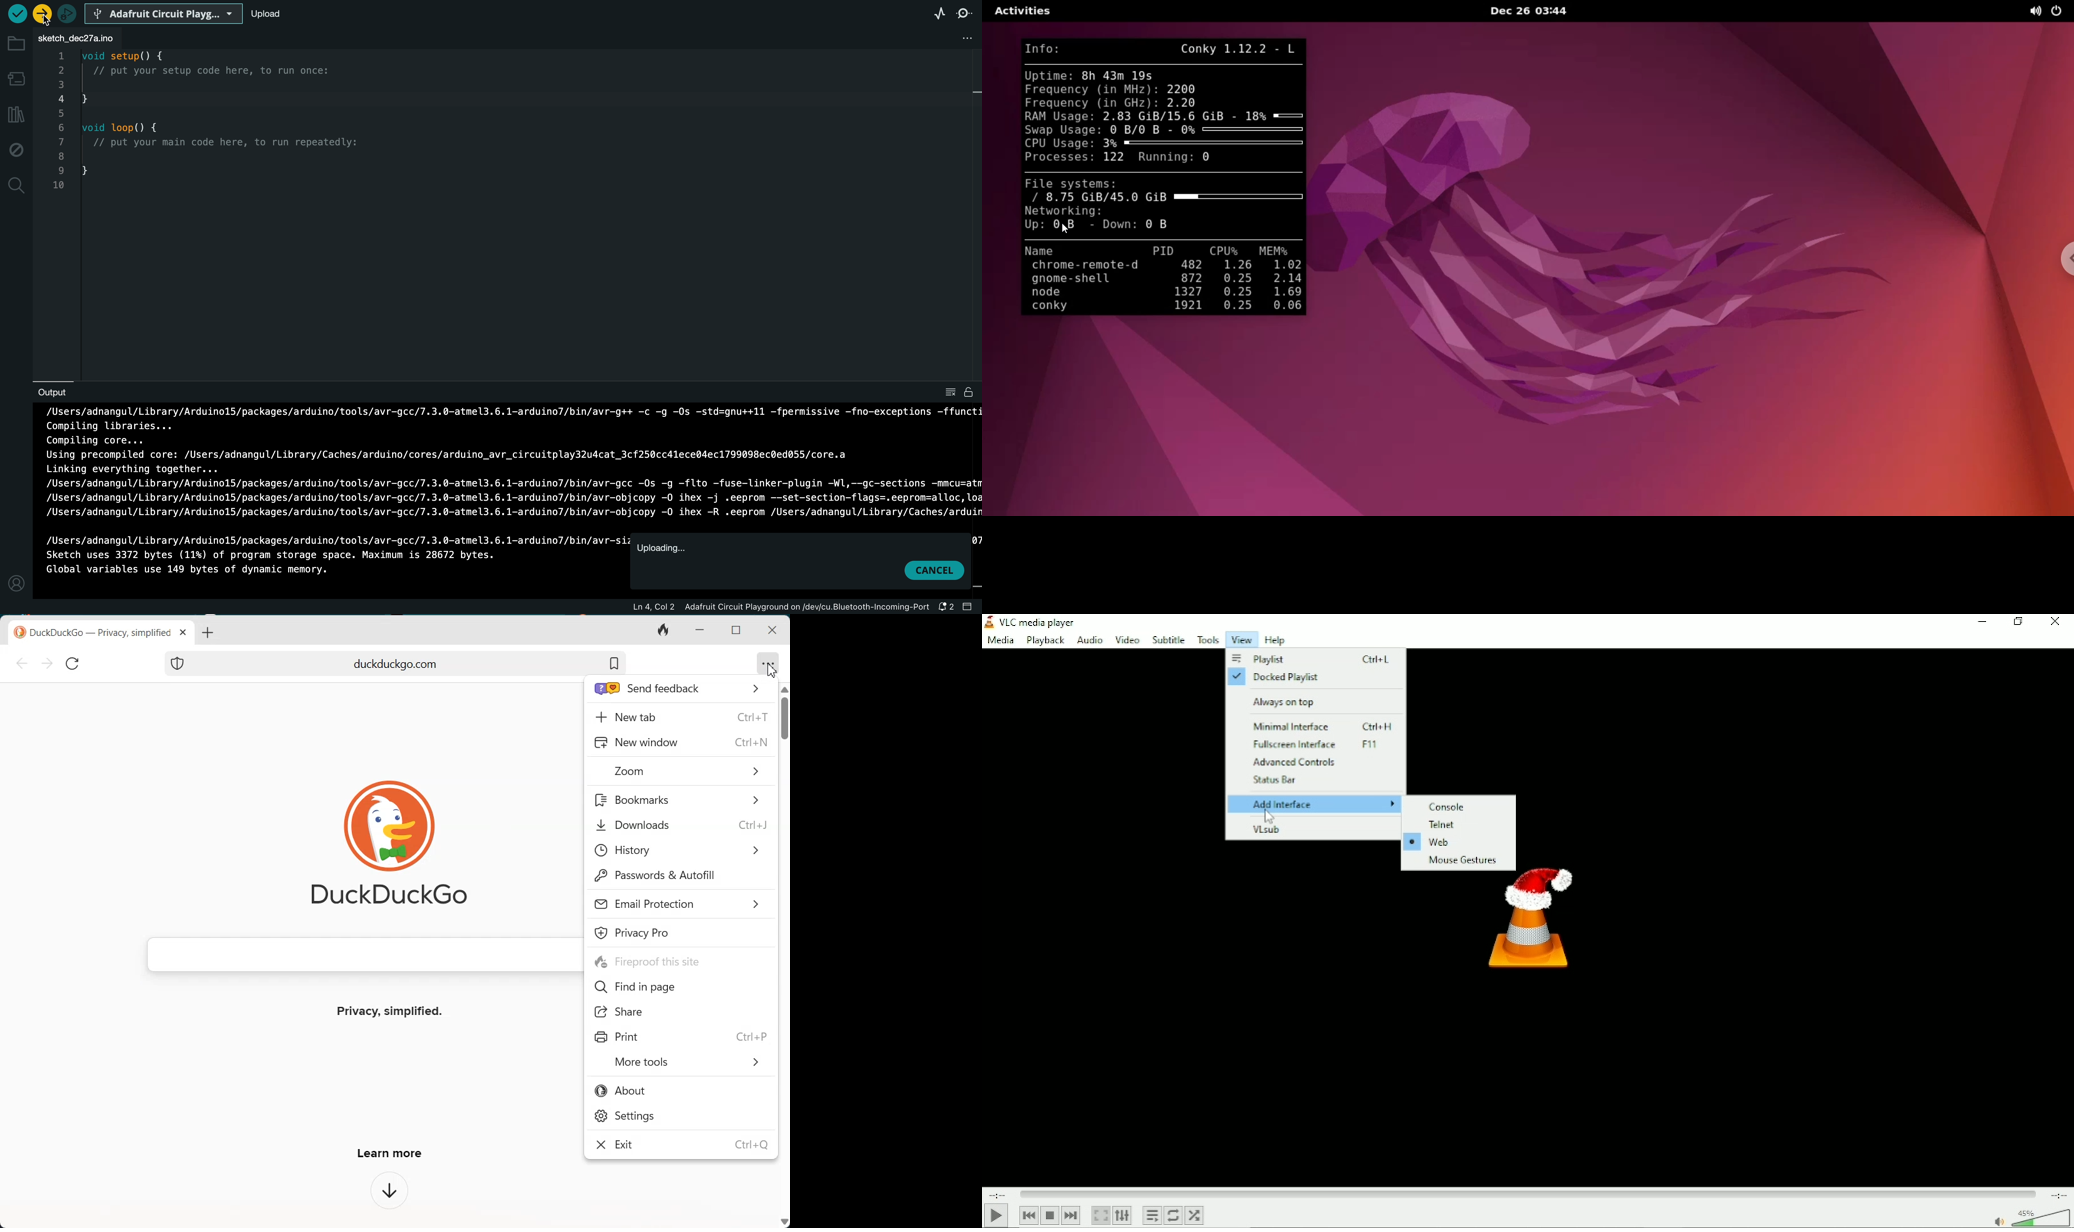  Describe the element at coordinates (2058, 624) in the screenshot. I see `Close` at that location.